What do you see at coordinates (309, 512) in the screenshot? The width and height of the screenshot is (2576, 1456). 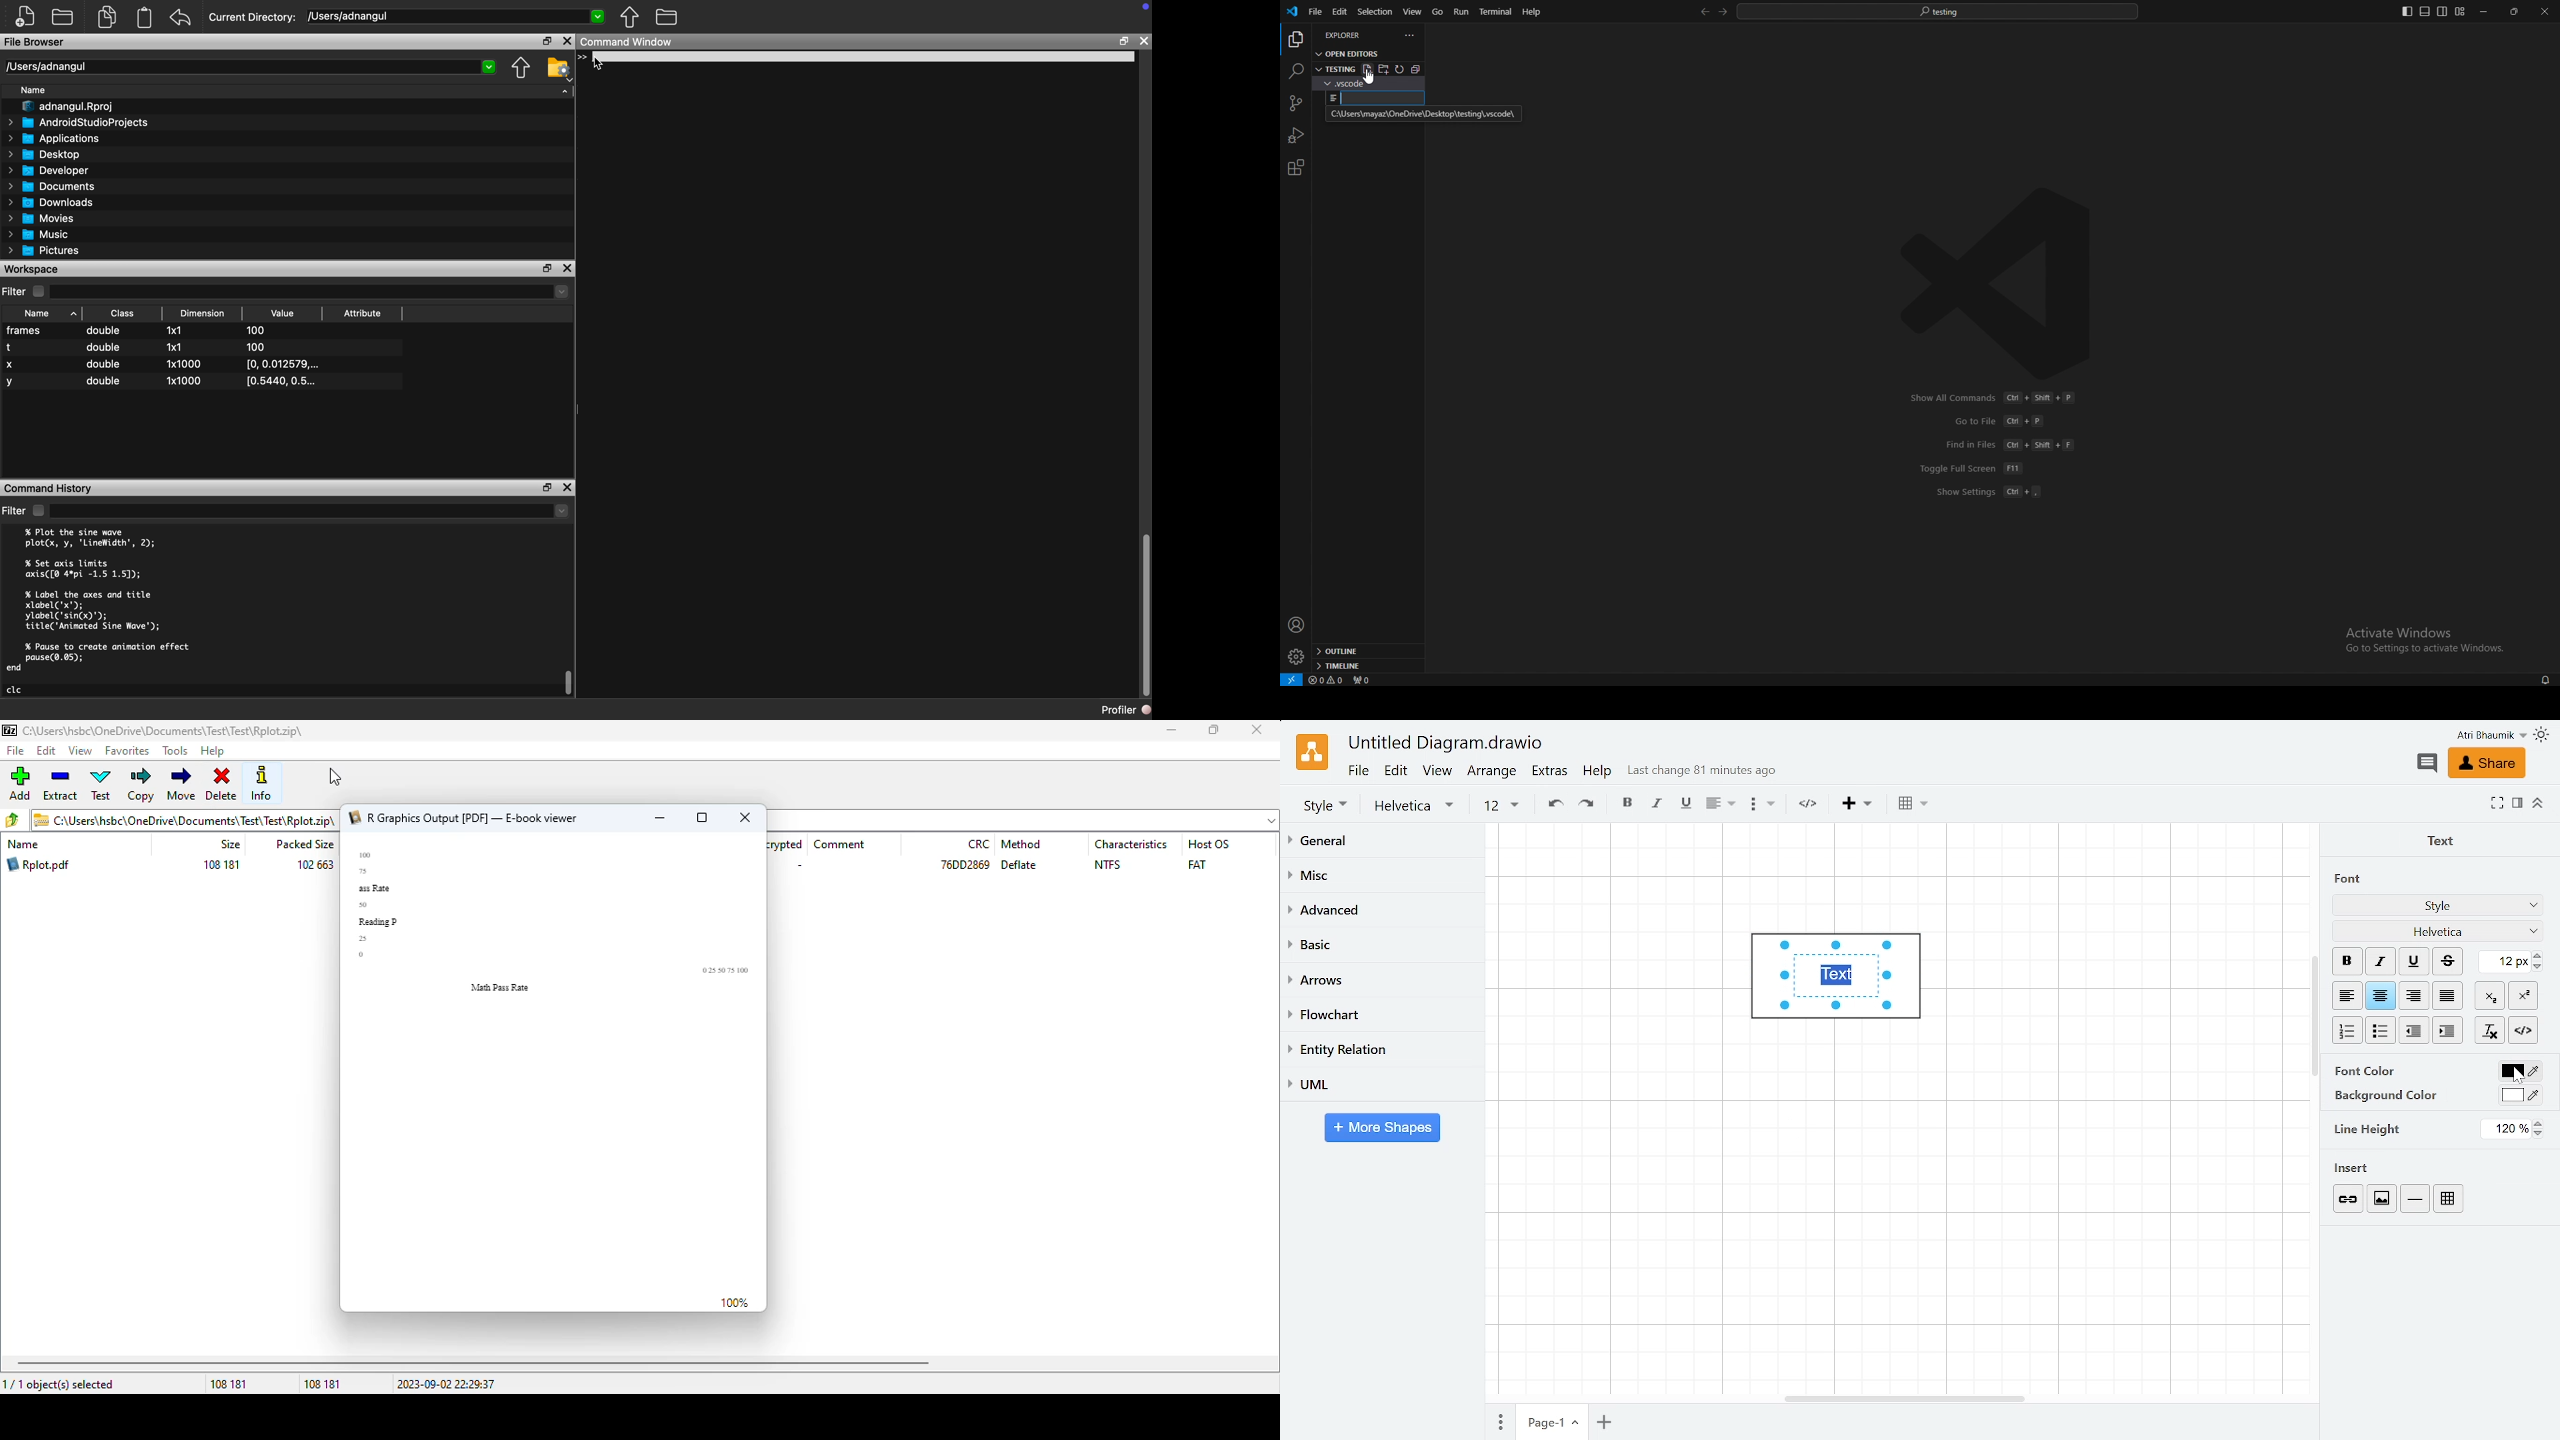 I see `Dropdown` at bounding box center [309, 512].